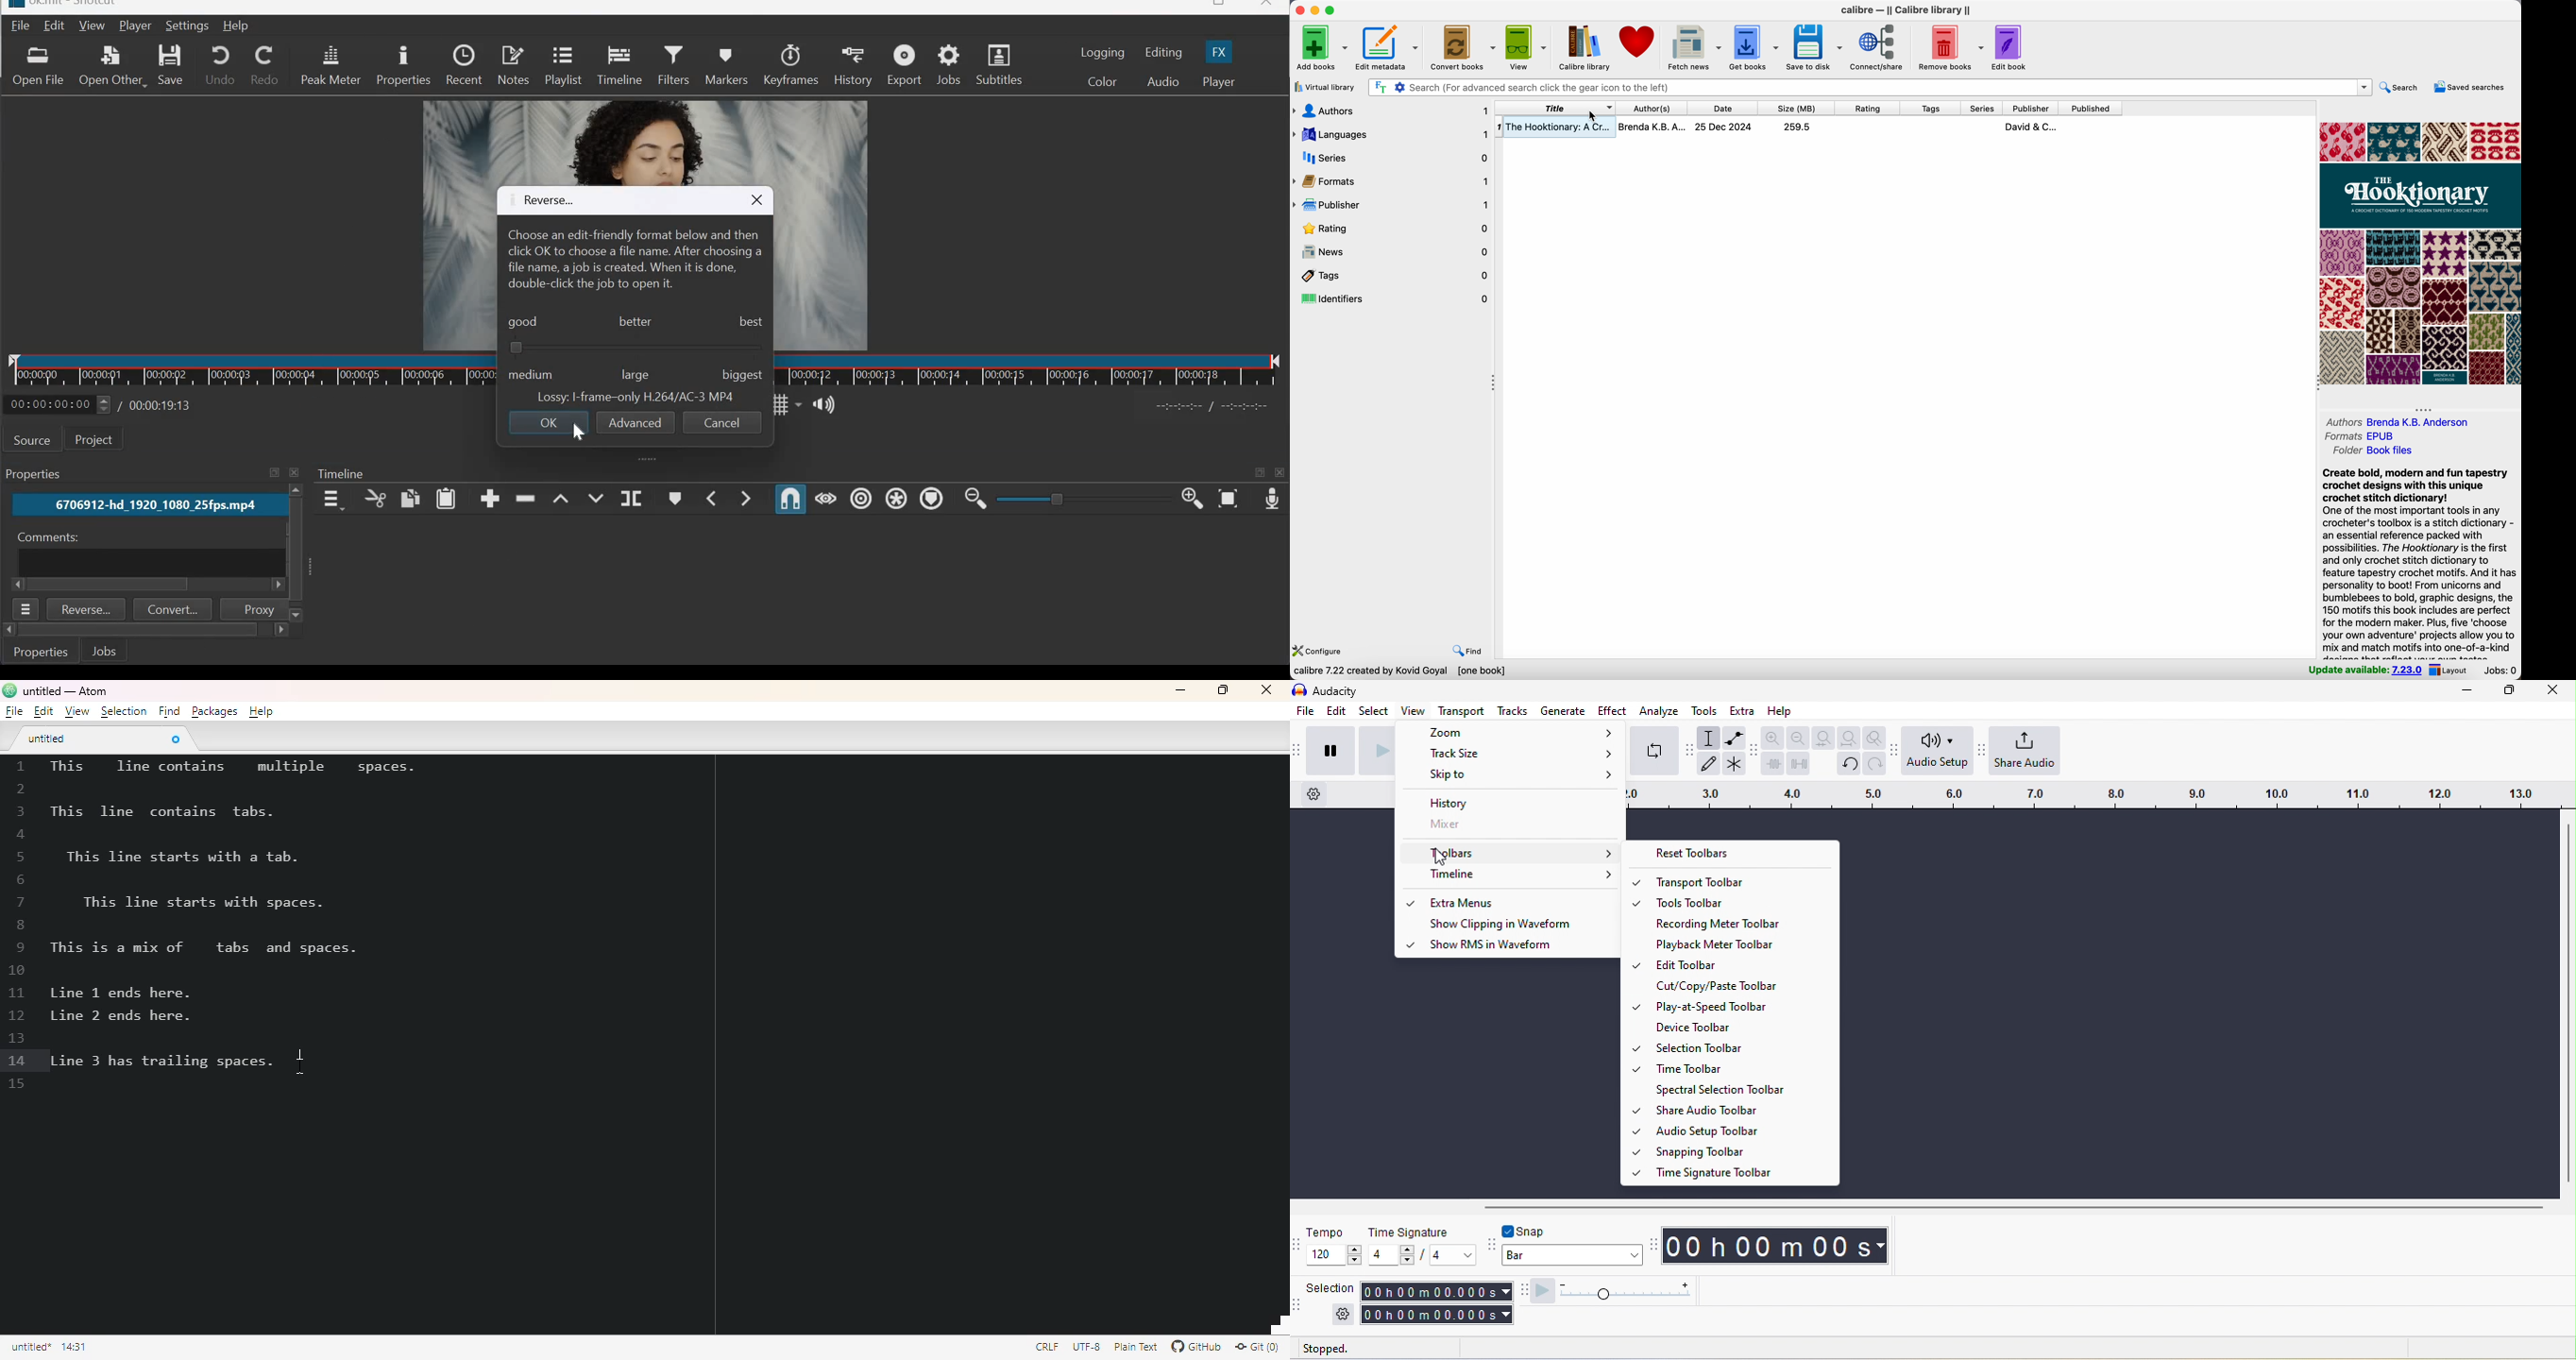 This screenshot has height=1372, width=2576. Describe the element at coordinates (1440, 855) in the screenshot. I see `cursor` at that location.